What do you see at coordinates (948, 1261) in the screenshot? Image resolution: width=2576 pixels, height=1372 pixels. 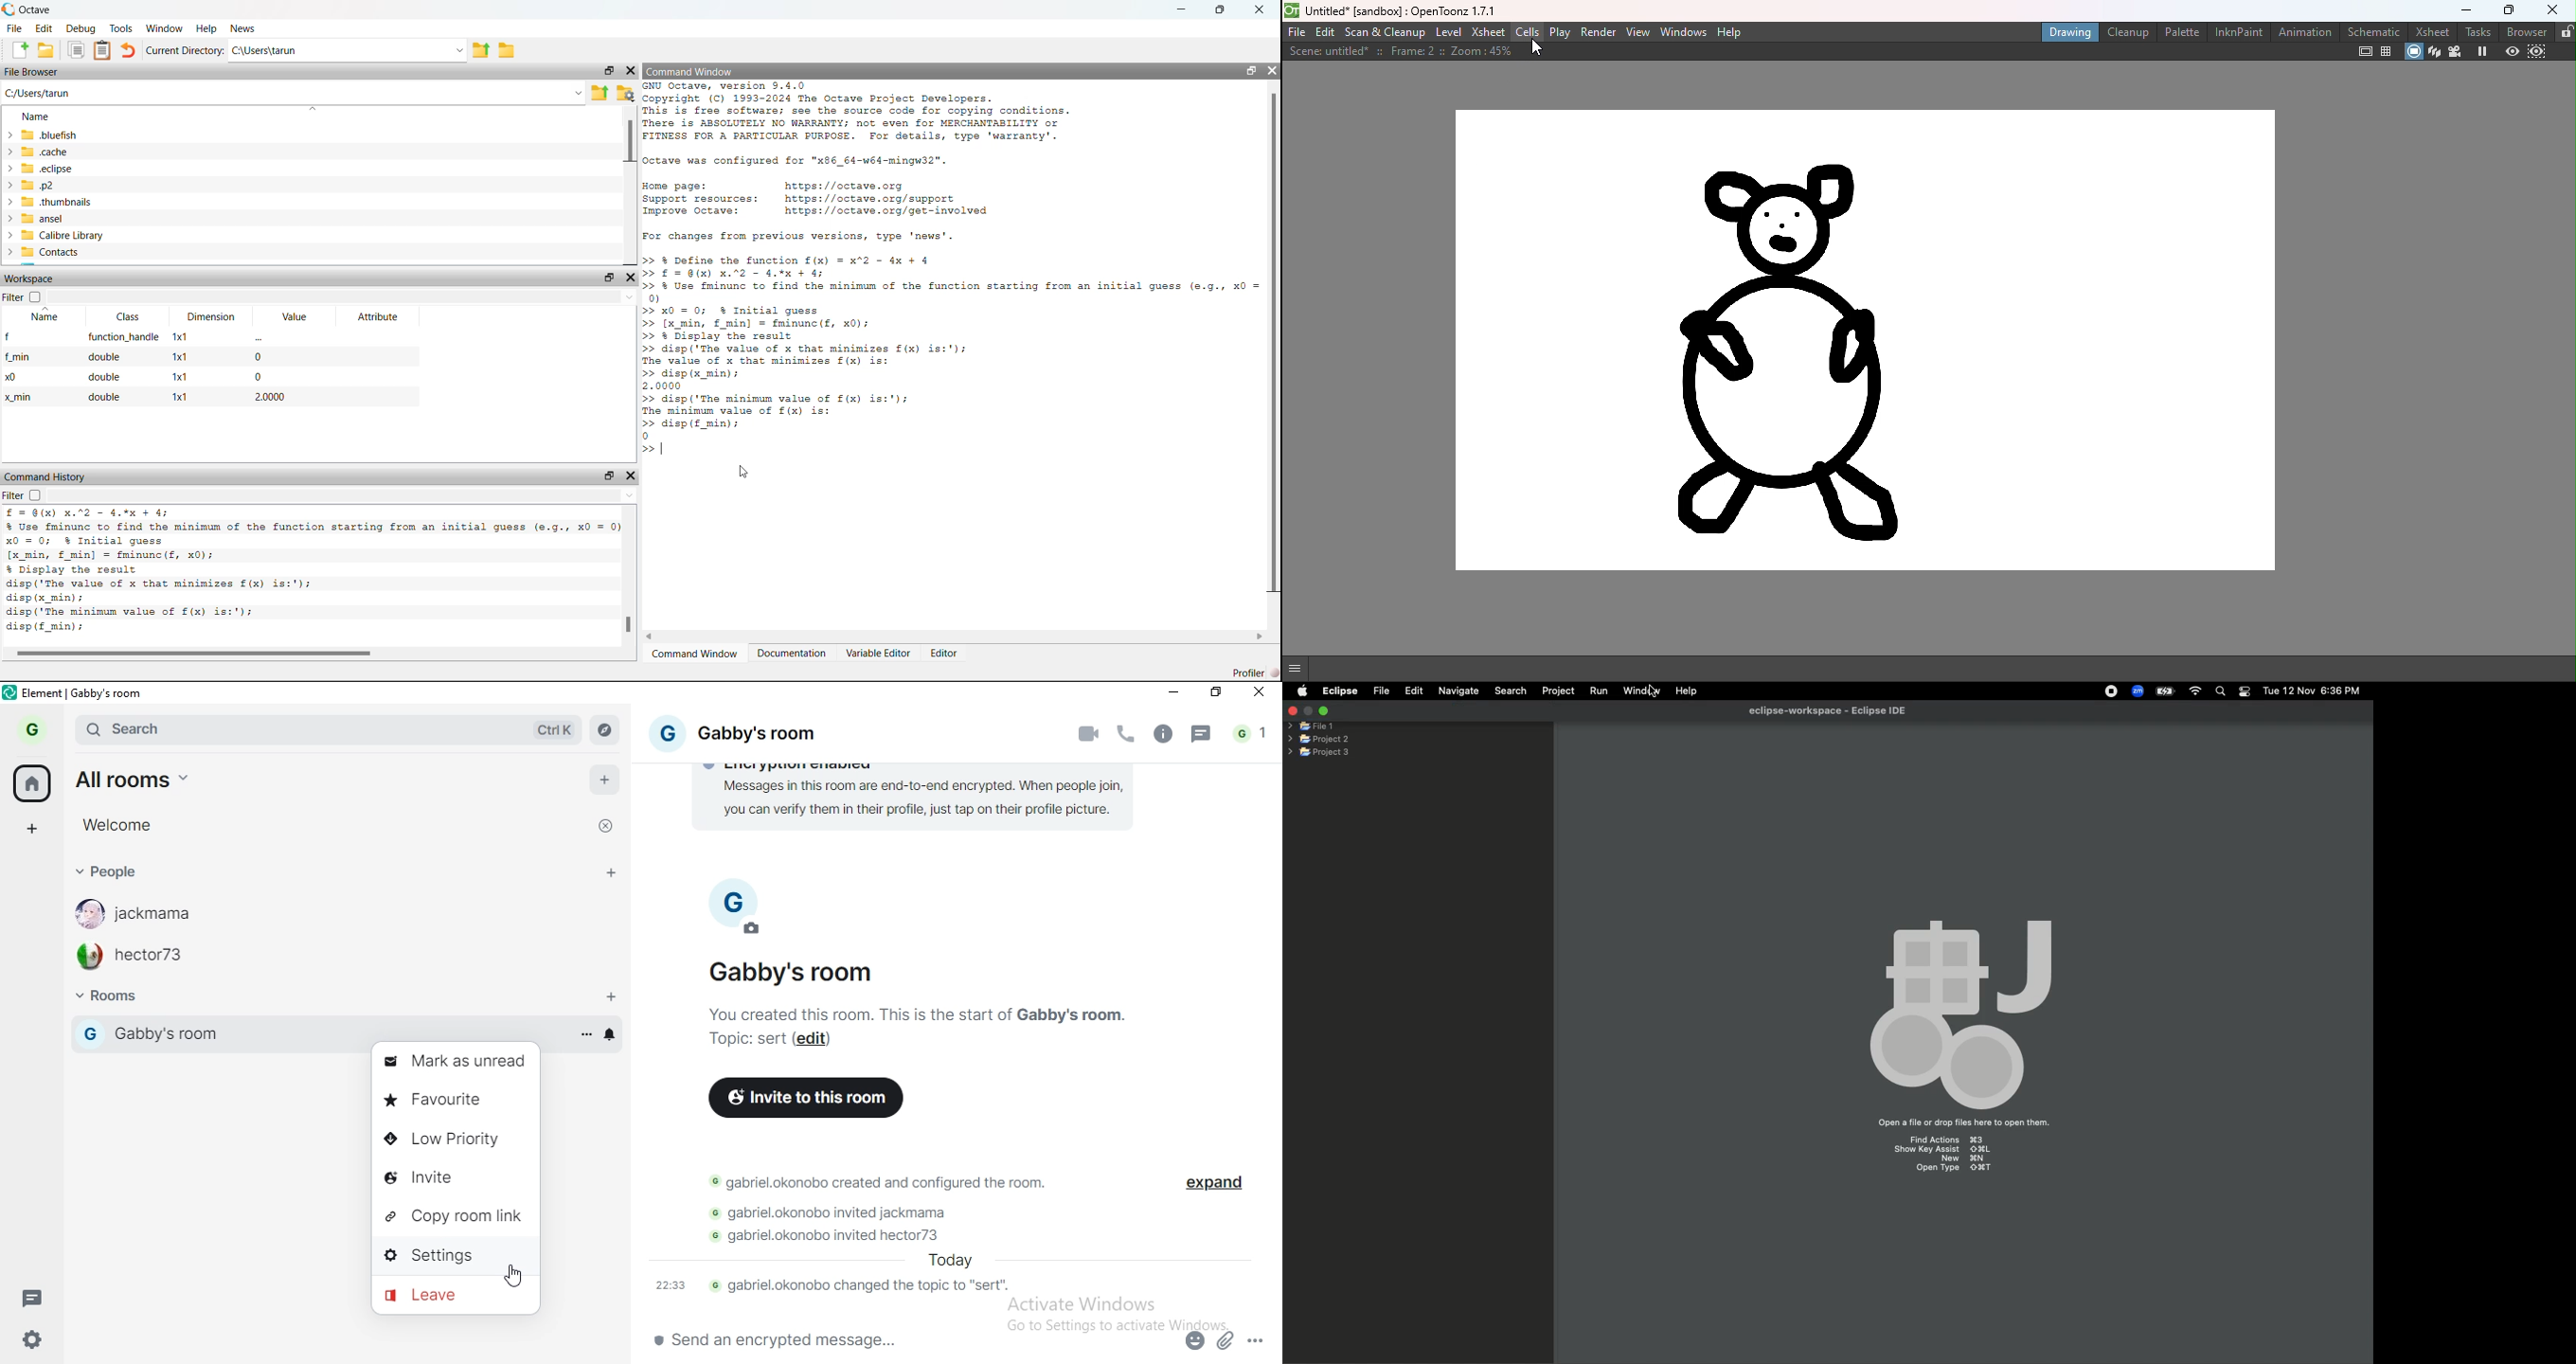 I see `toady` at bounding box center [948, 1261].